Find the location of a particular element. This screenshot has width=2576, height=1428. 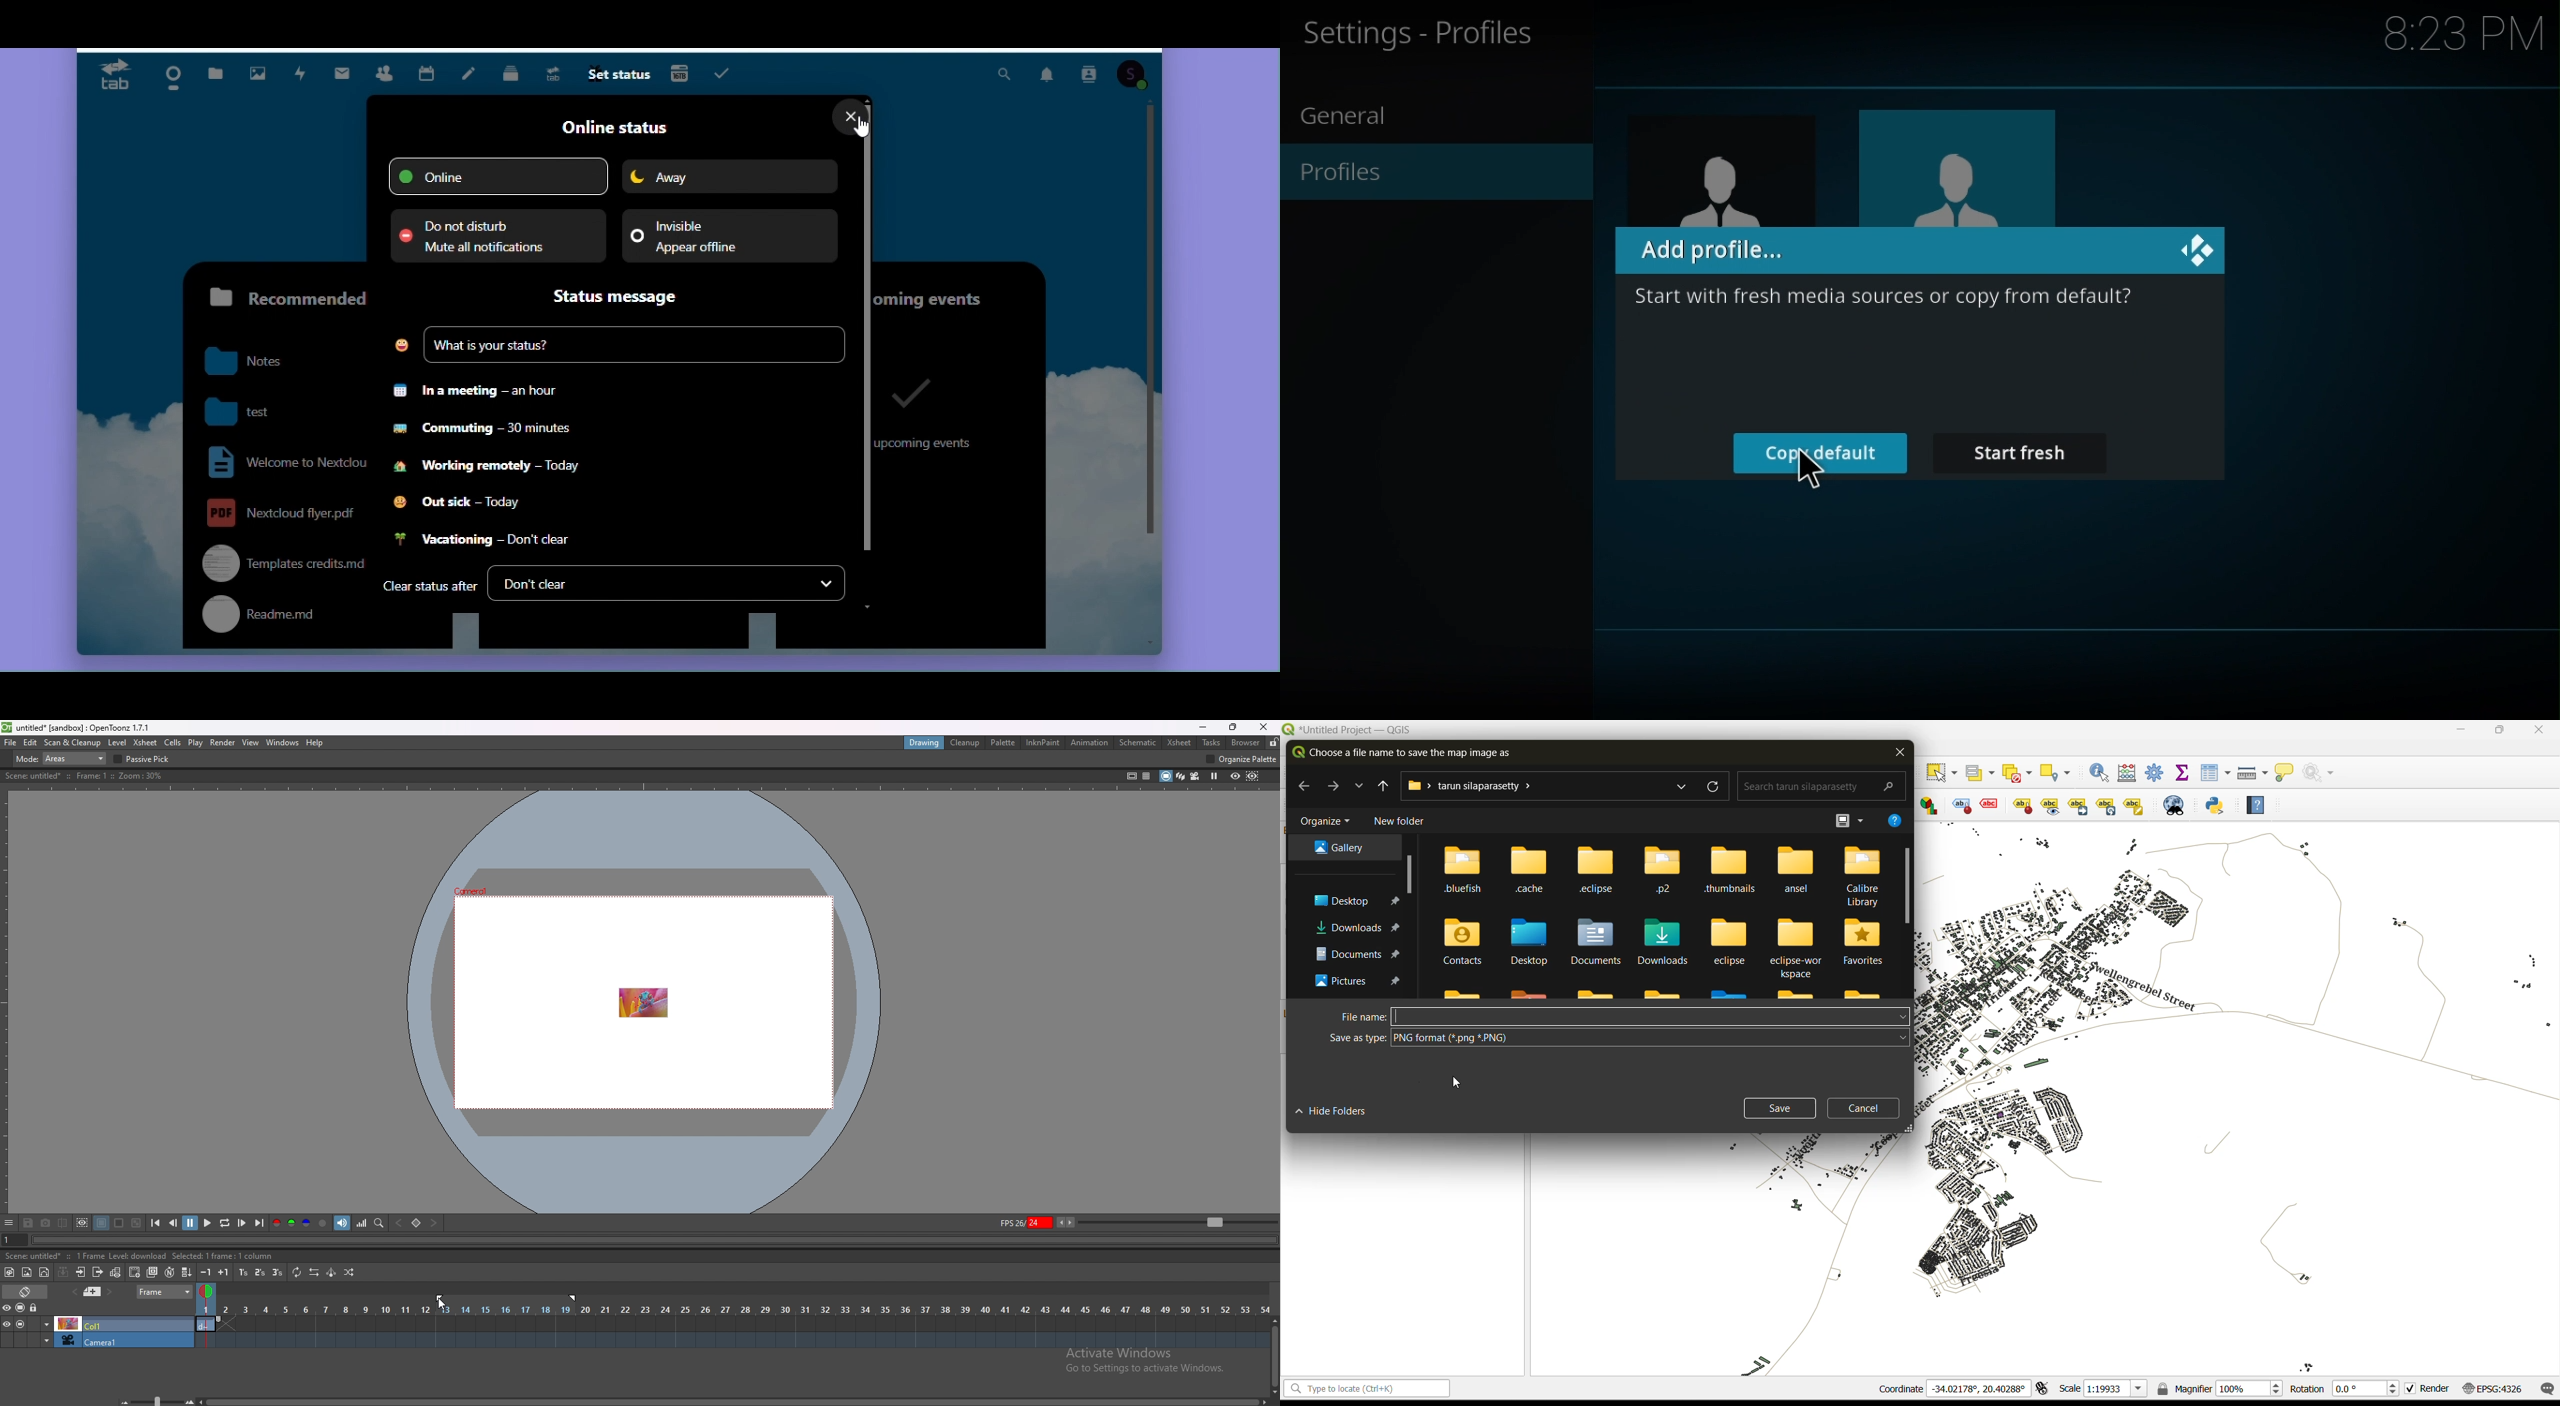

passive pick is located at coordinates (144, 759).